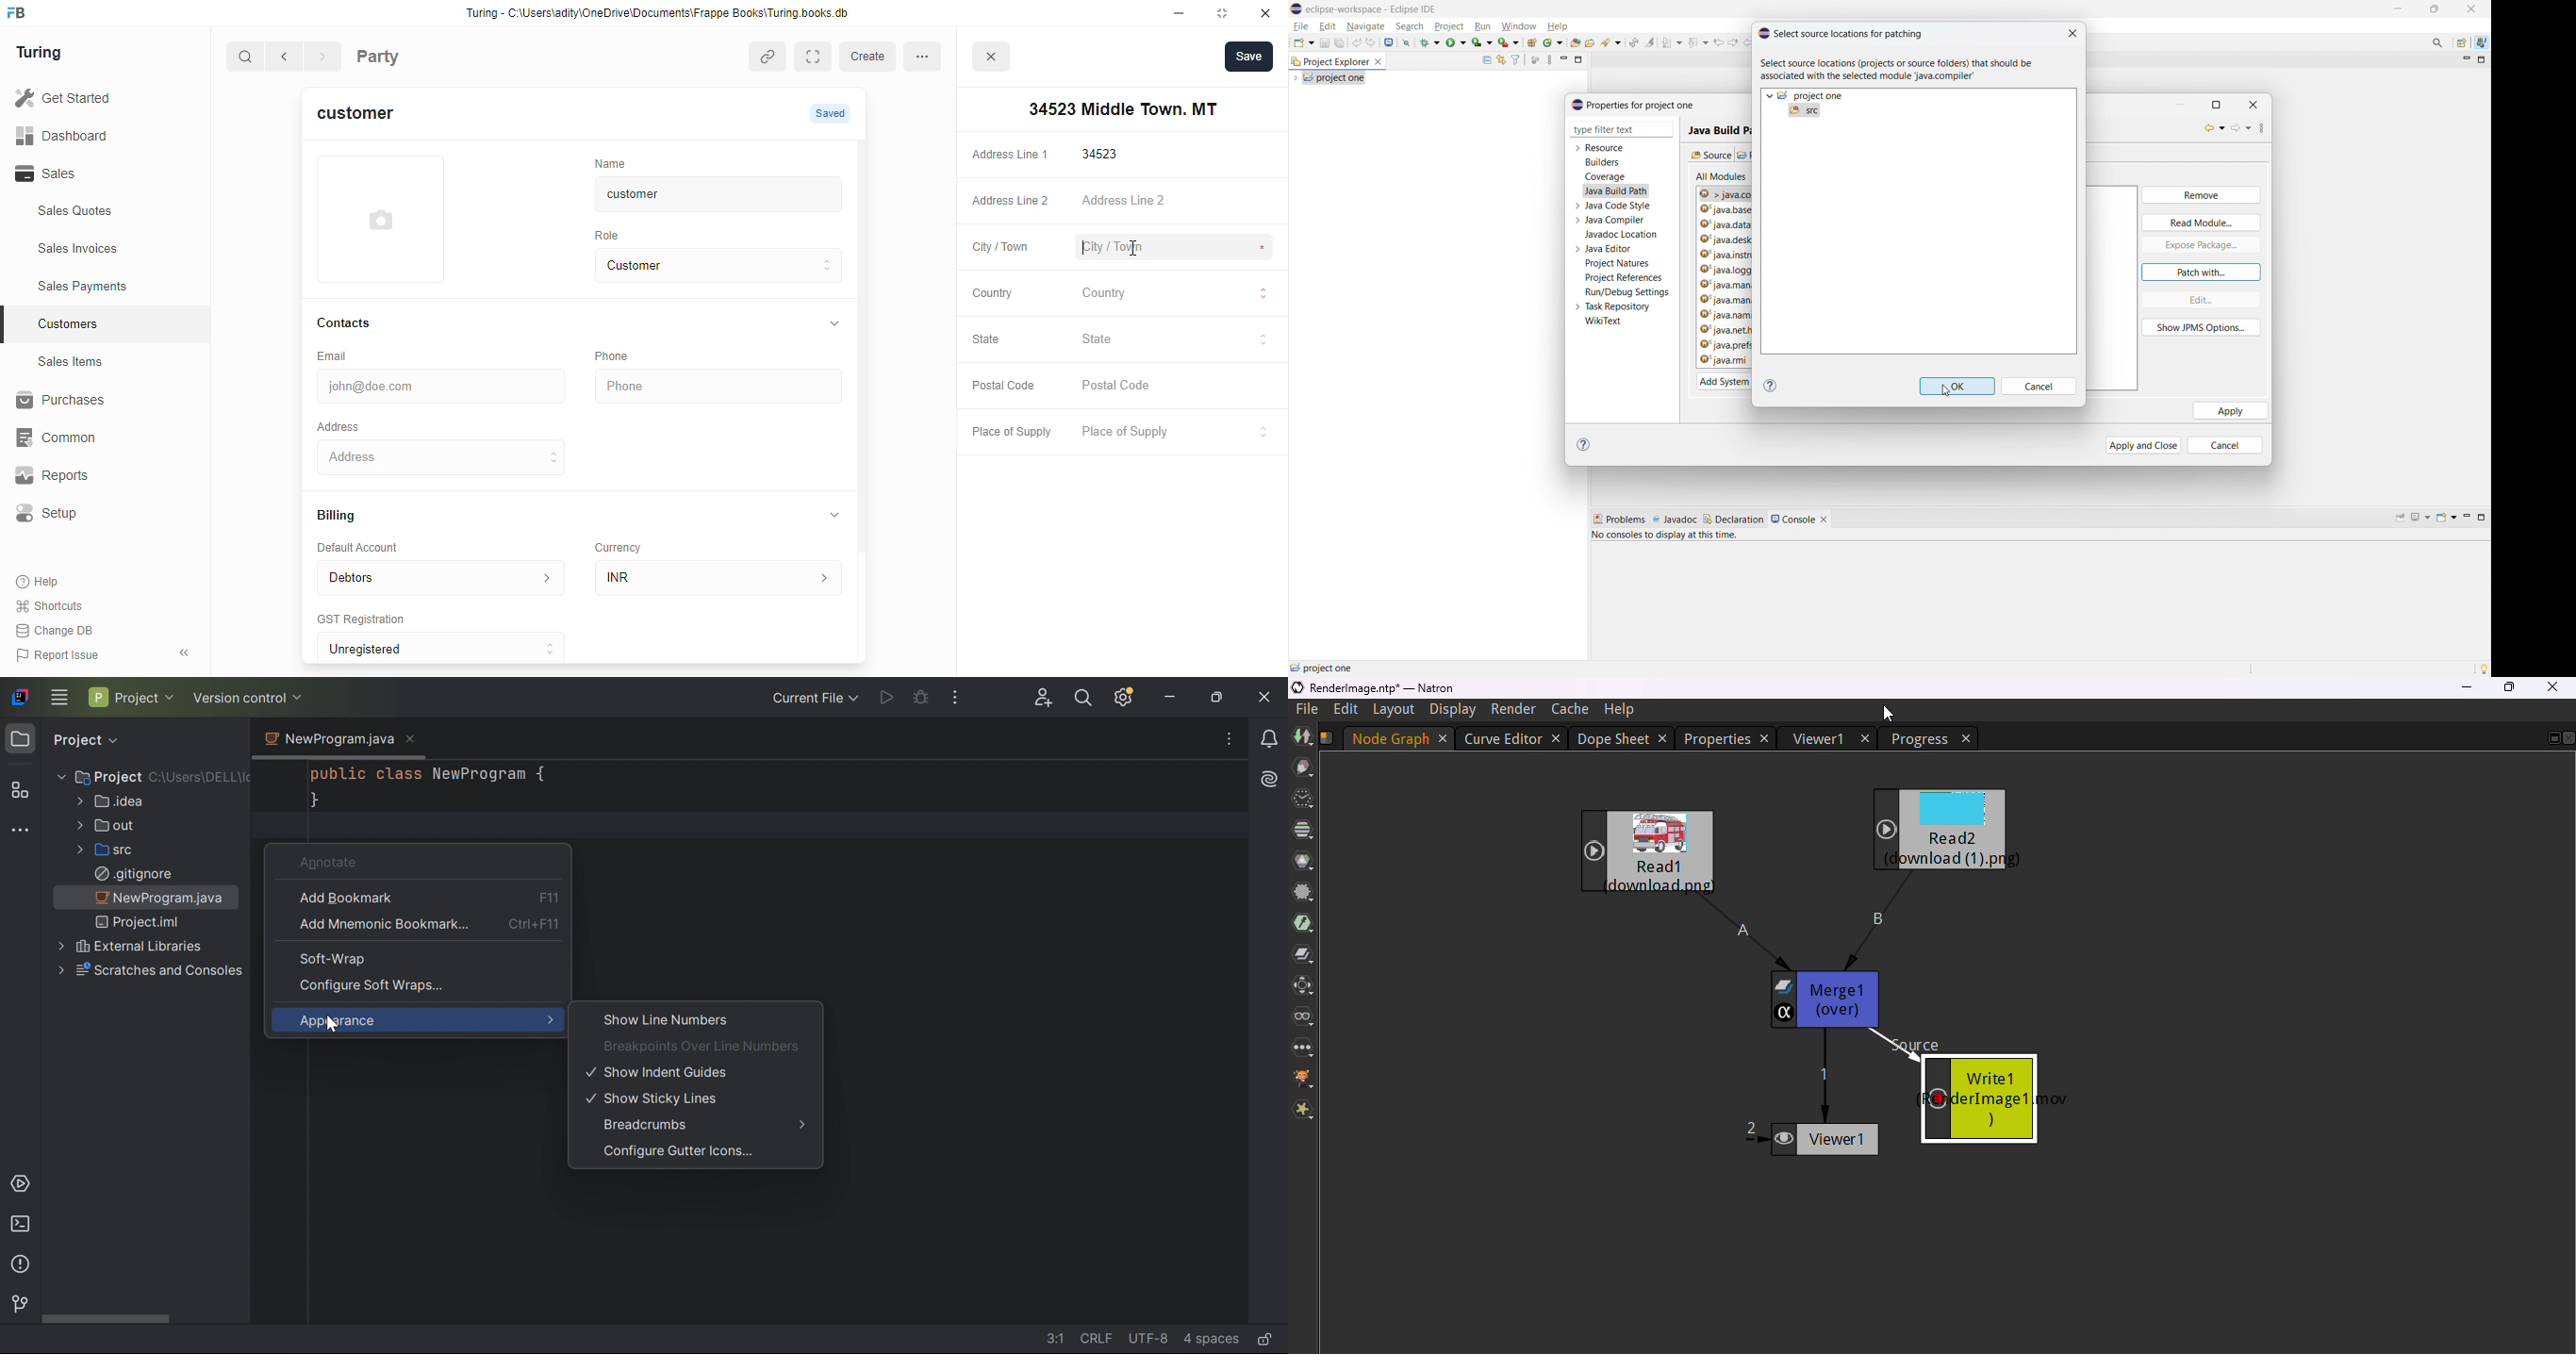 The width and height of the screenshot is (2576, 1372). Describe the element at coordinates (1564, 60) in the screenshot. I see `minimize` at that location.